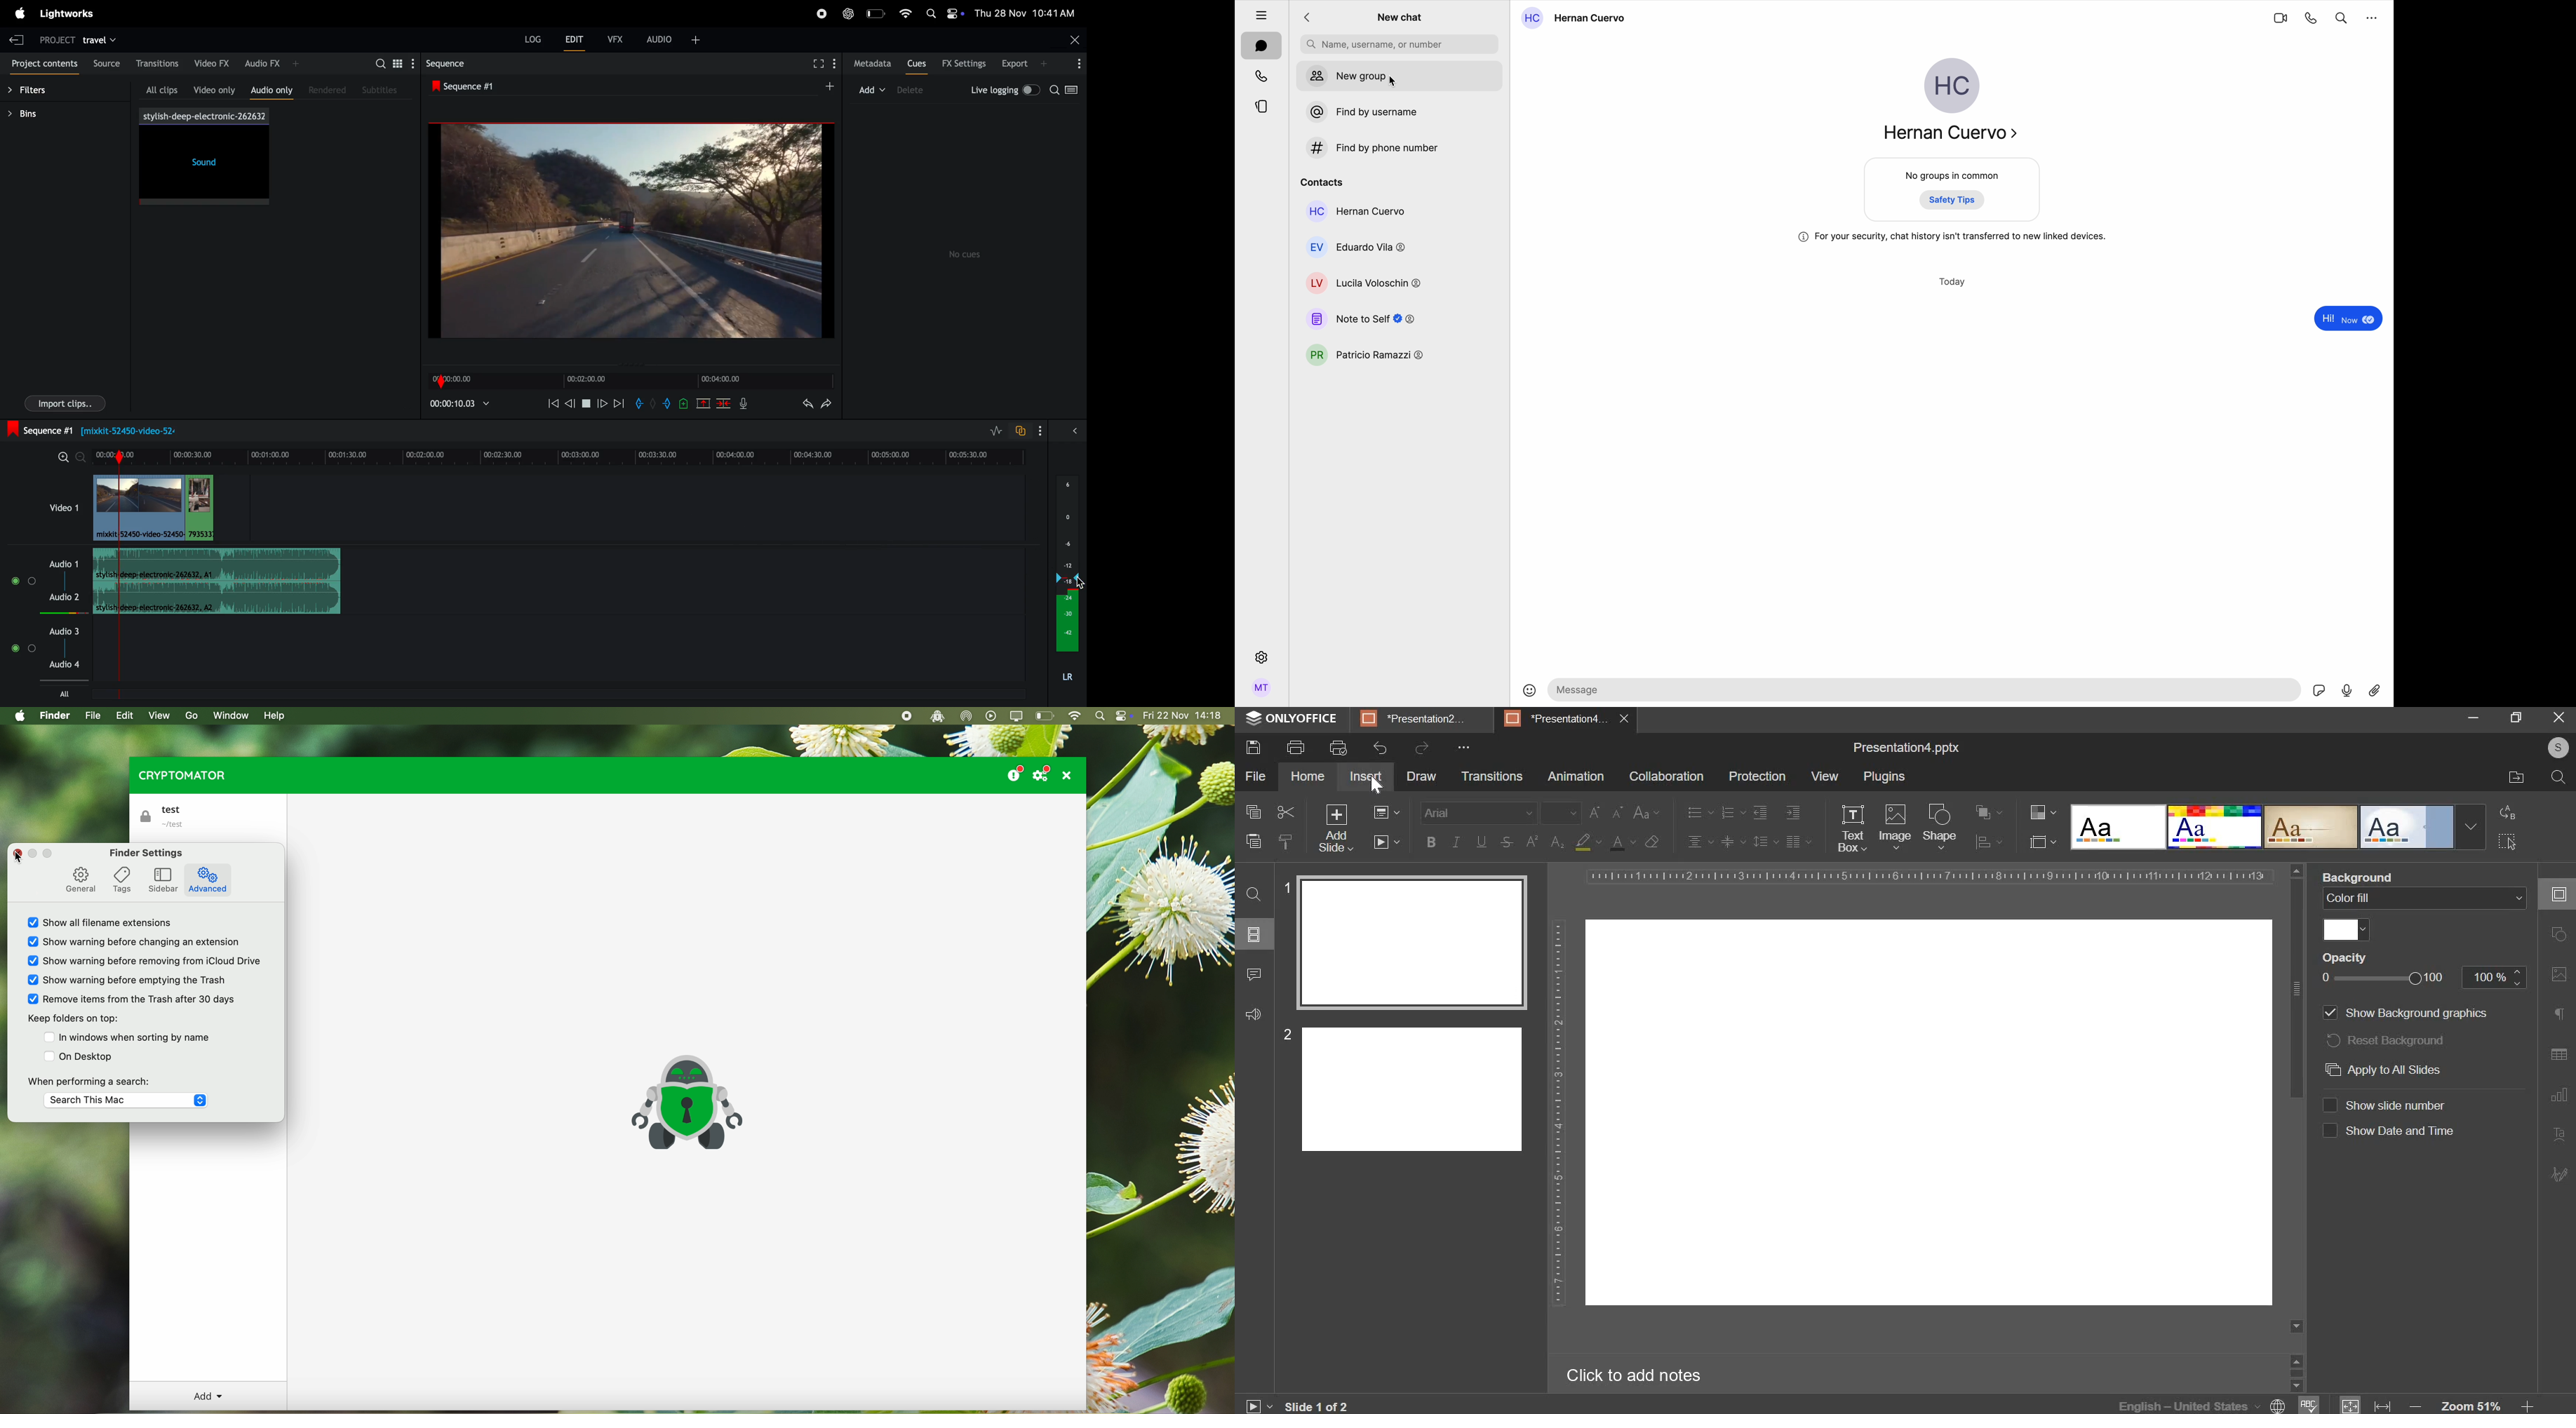 This screenshot has height=1428, width=2576. I want to click on when performing a search:, so click(89, 1080).